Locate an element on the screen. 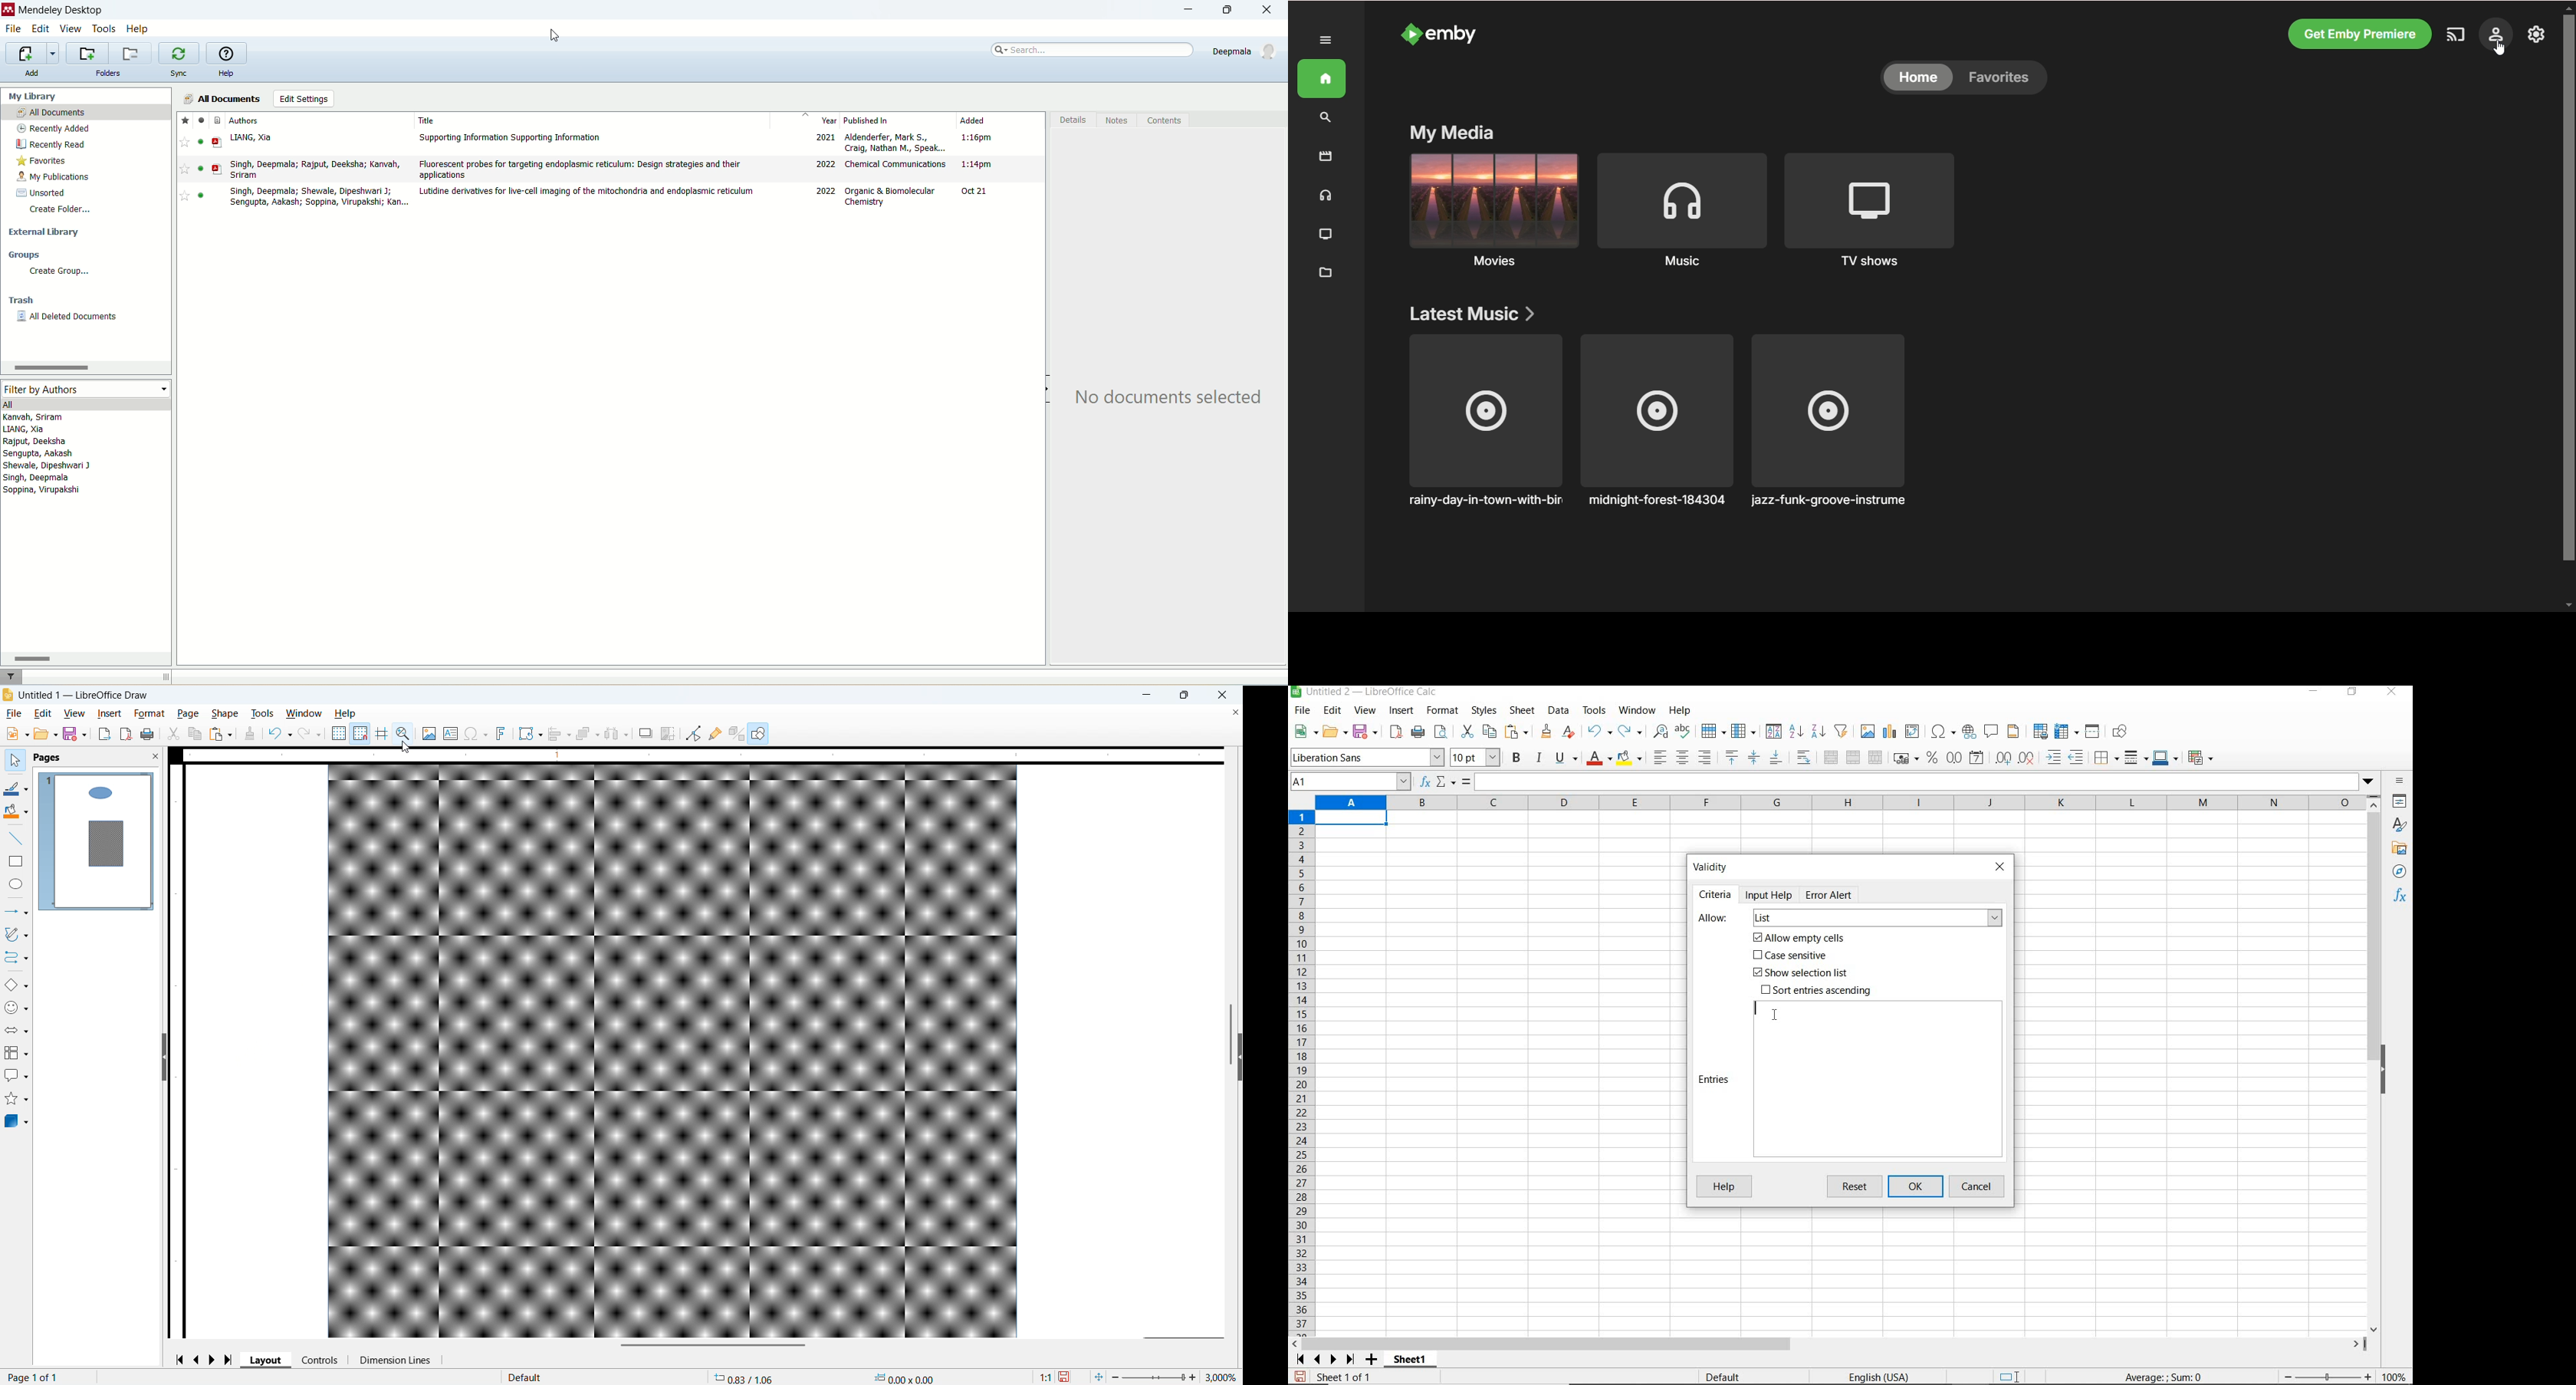 The image size is (2576, 1400). Crop image  is located at coordinates (669, 733).